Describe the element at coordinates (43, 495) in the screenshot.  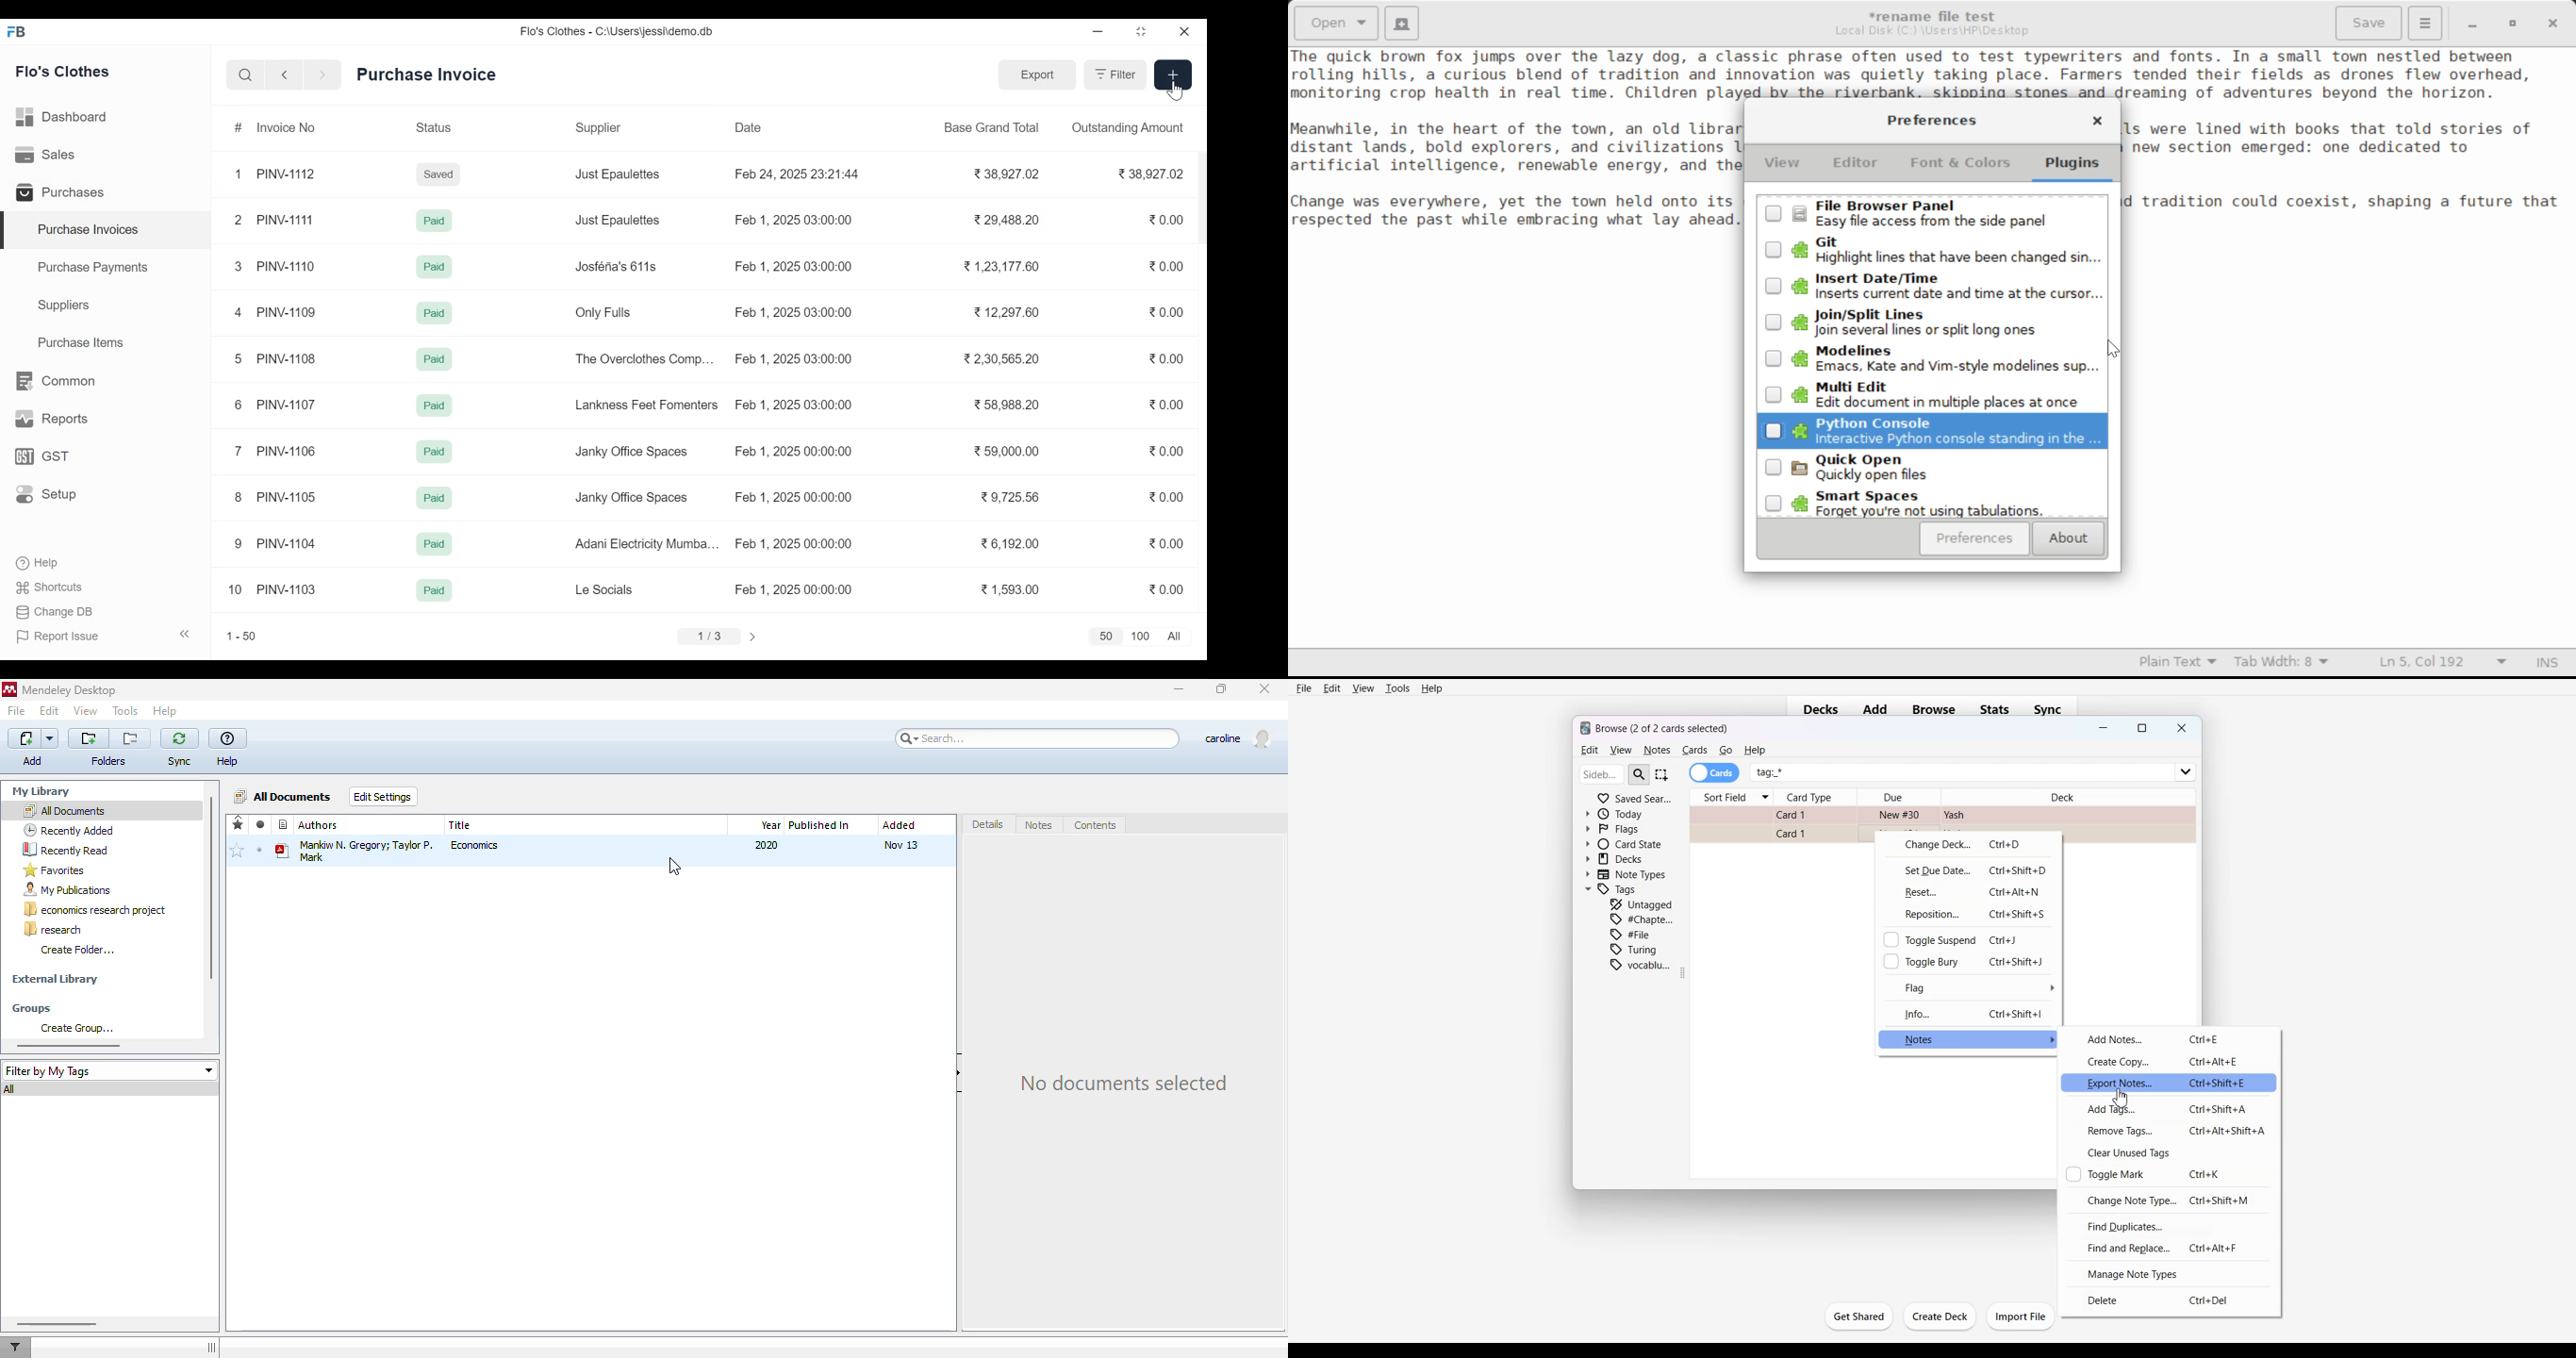
I see `Setup` at that location.